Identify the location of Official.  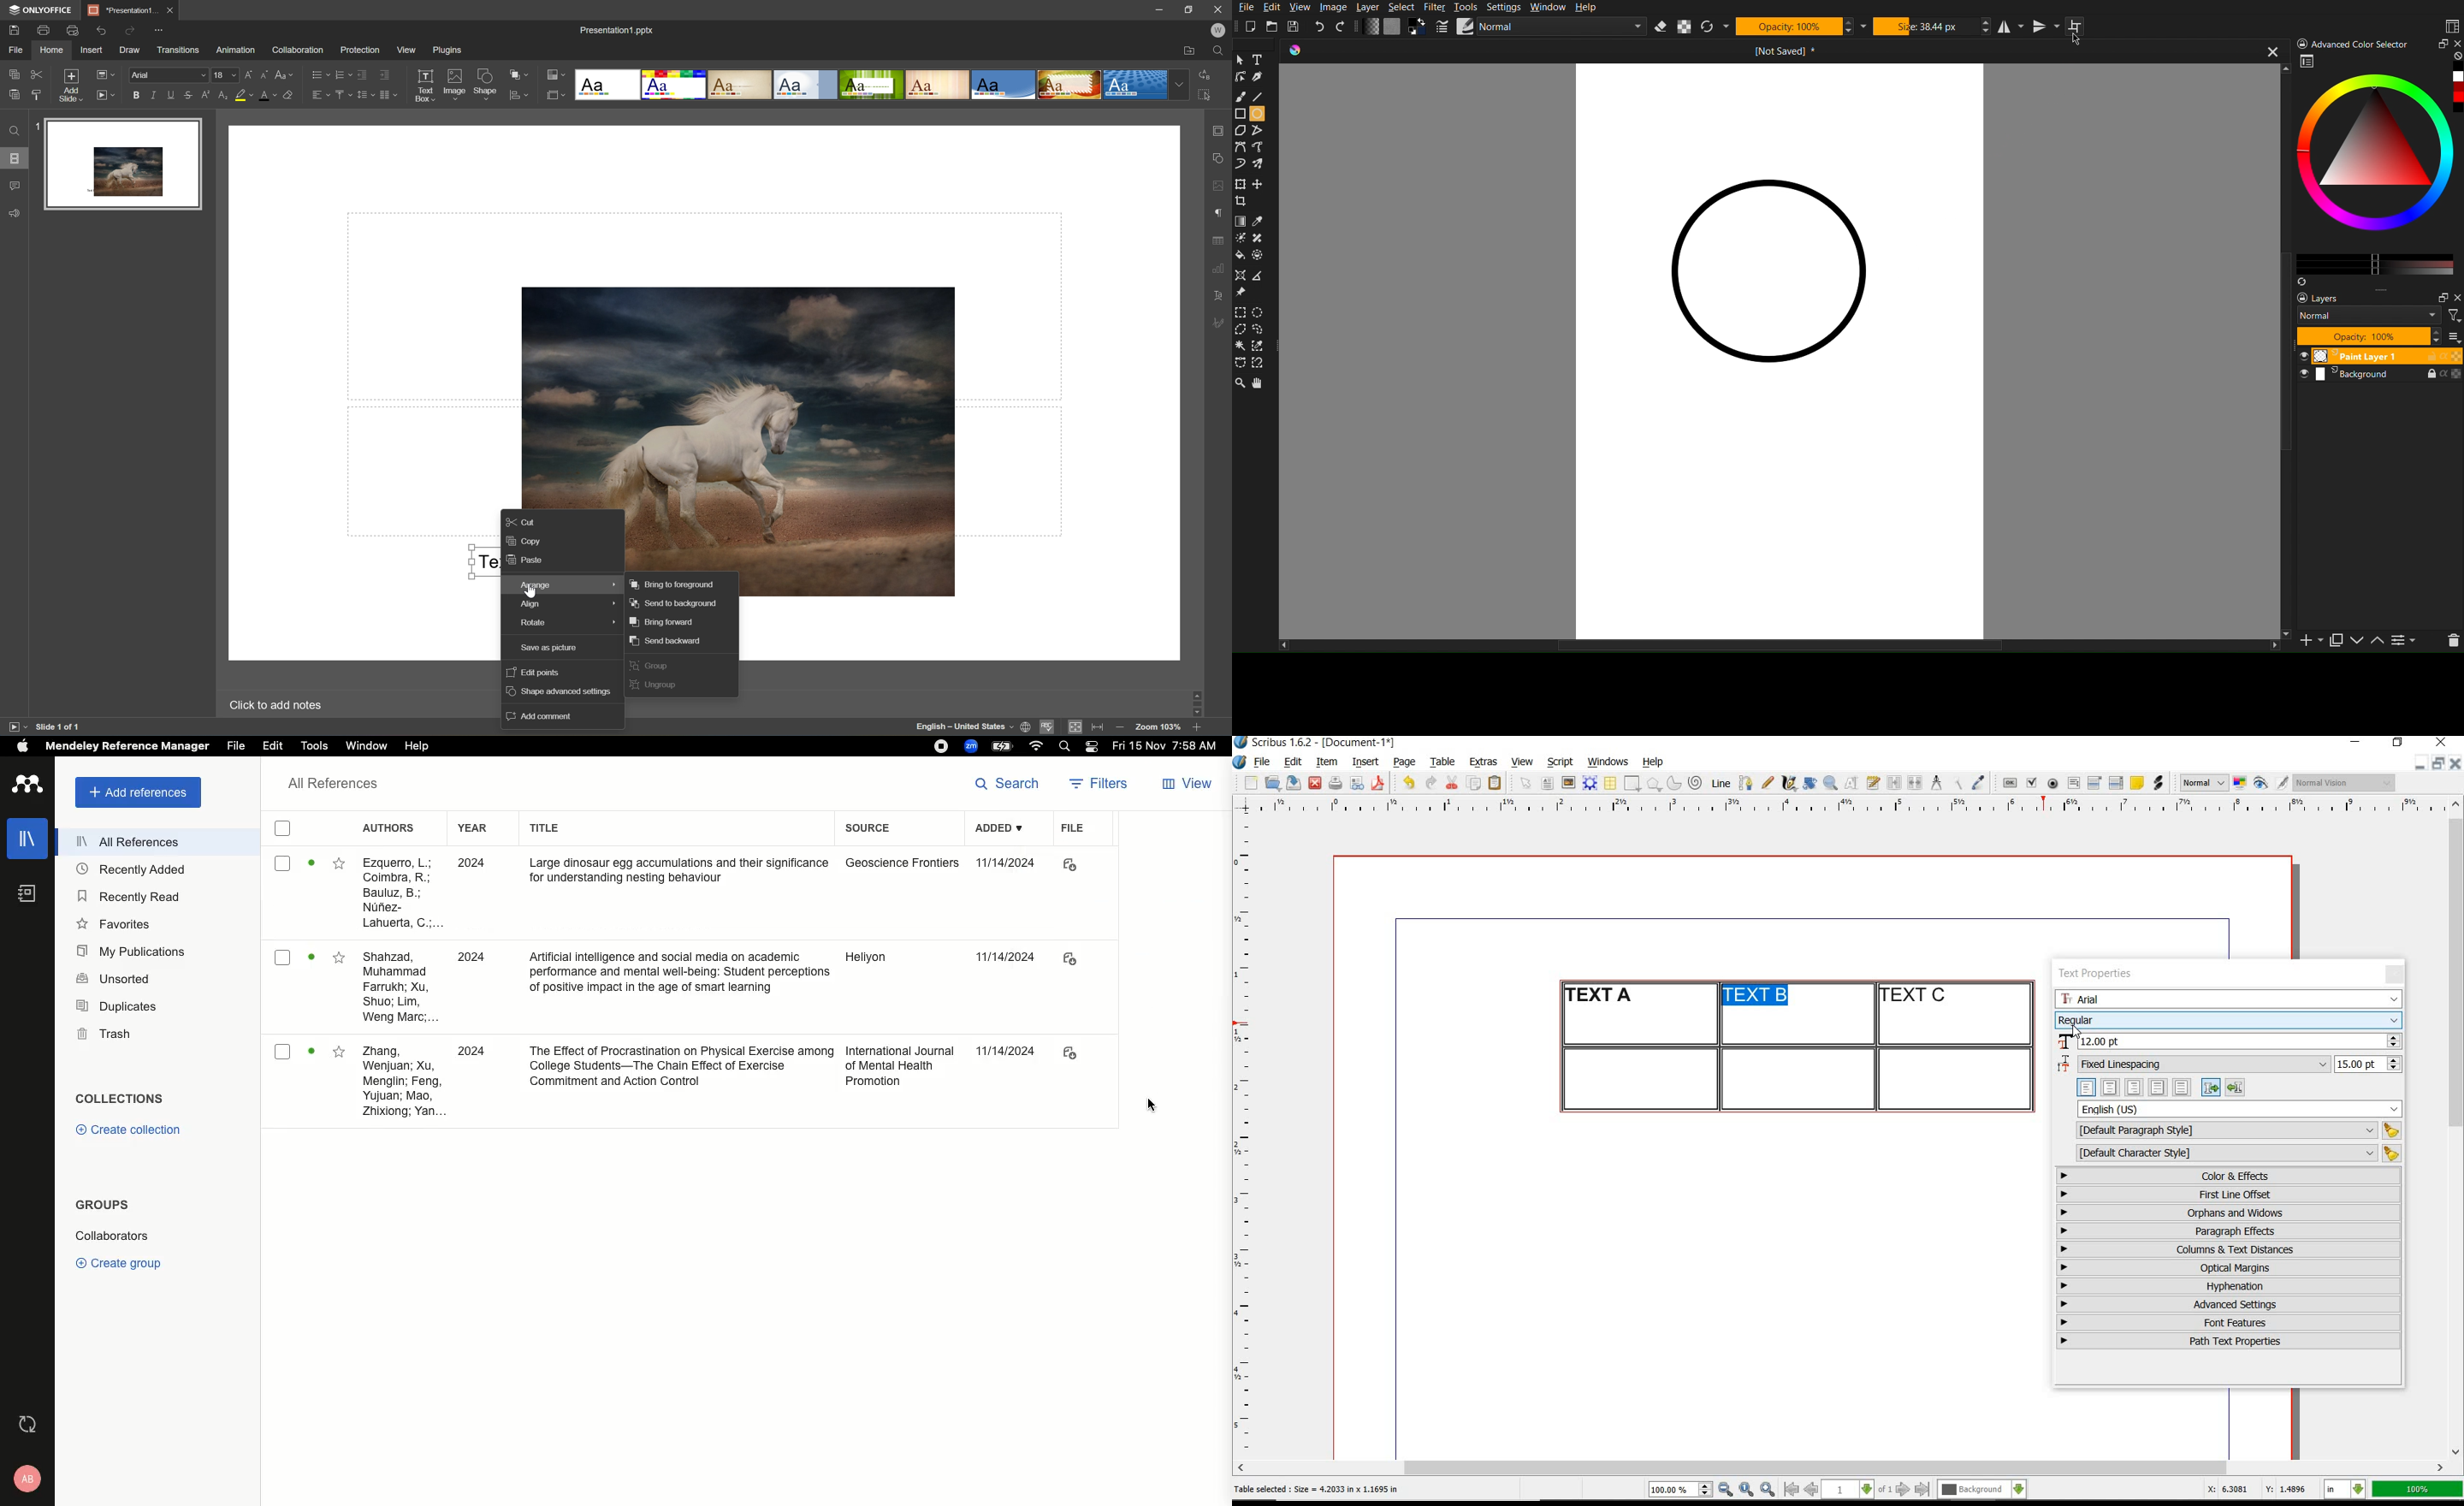
(806, 84).